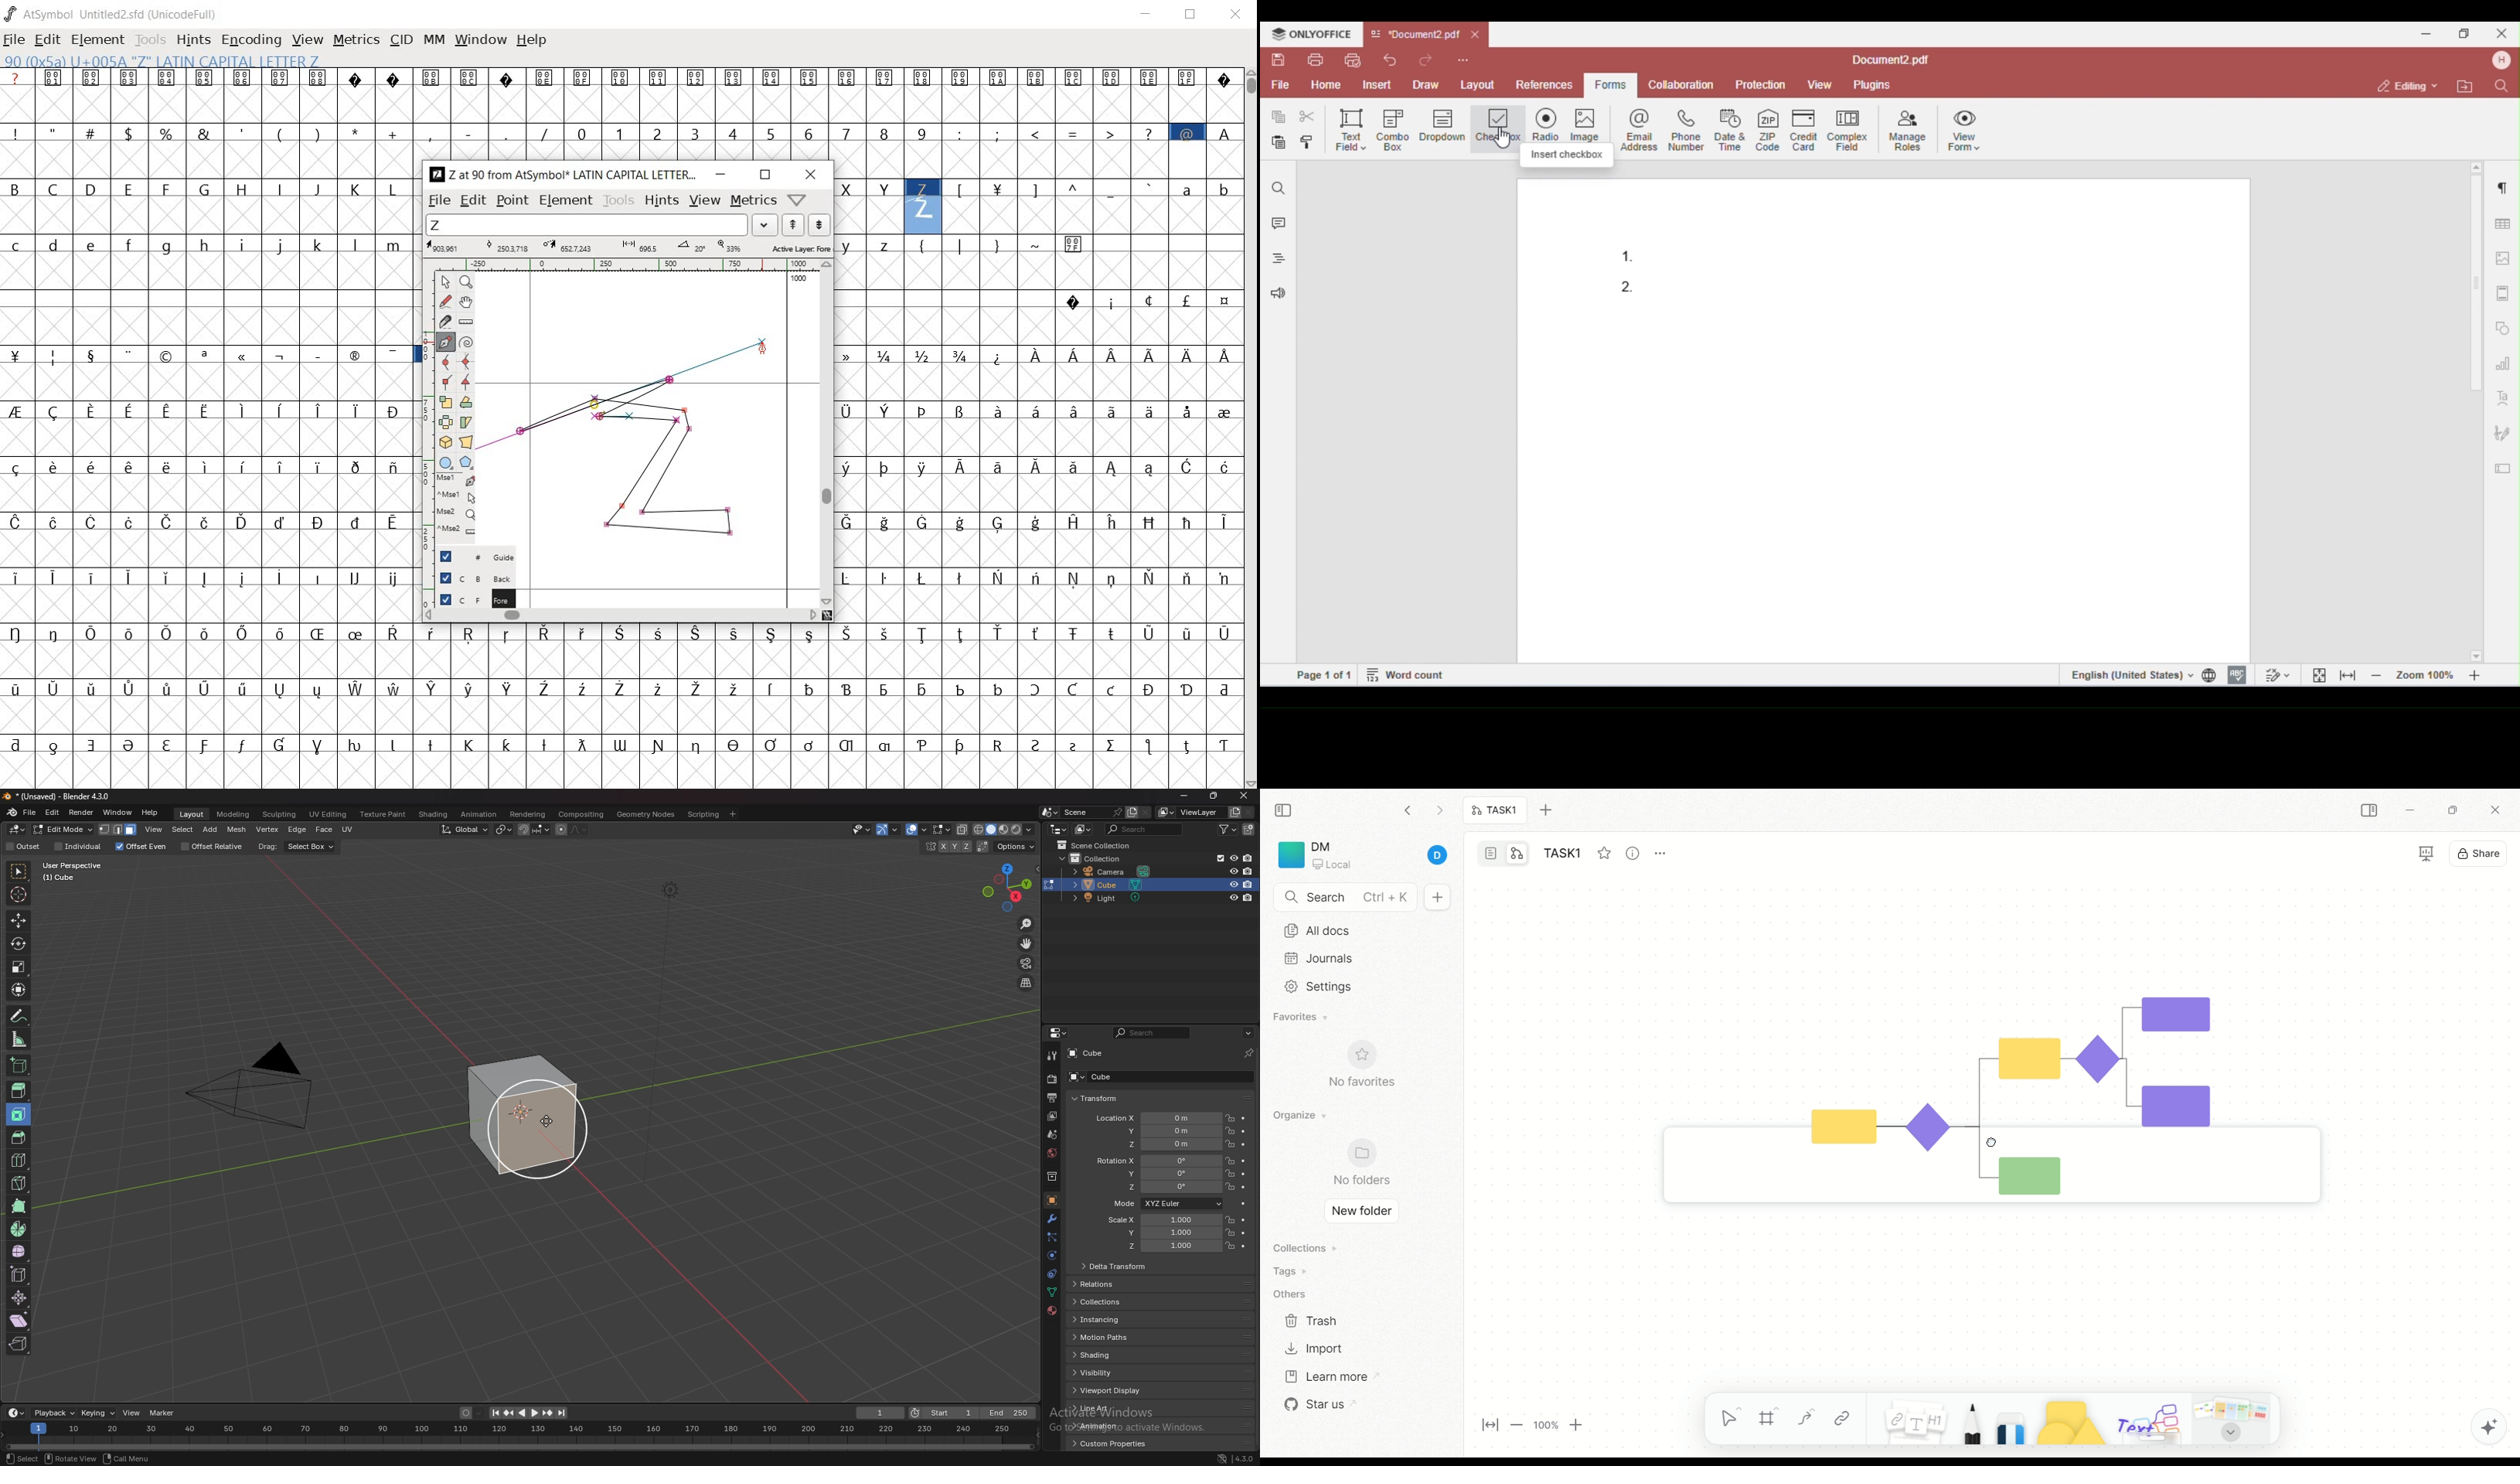 Image resolution: width=2520 pixels, height=1484 pixels. Describe the element at coordinates (465, 321) in the screenshot. I see `measure a distance, angle between points` at that location.